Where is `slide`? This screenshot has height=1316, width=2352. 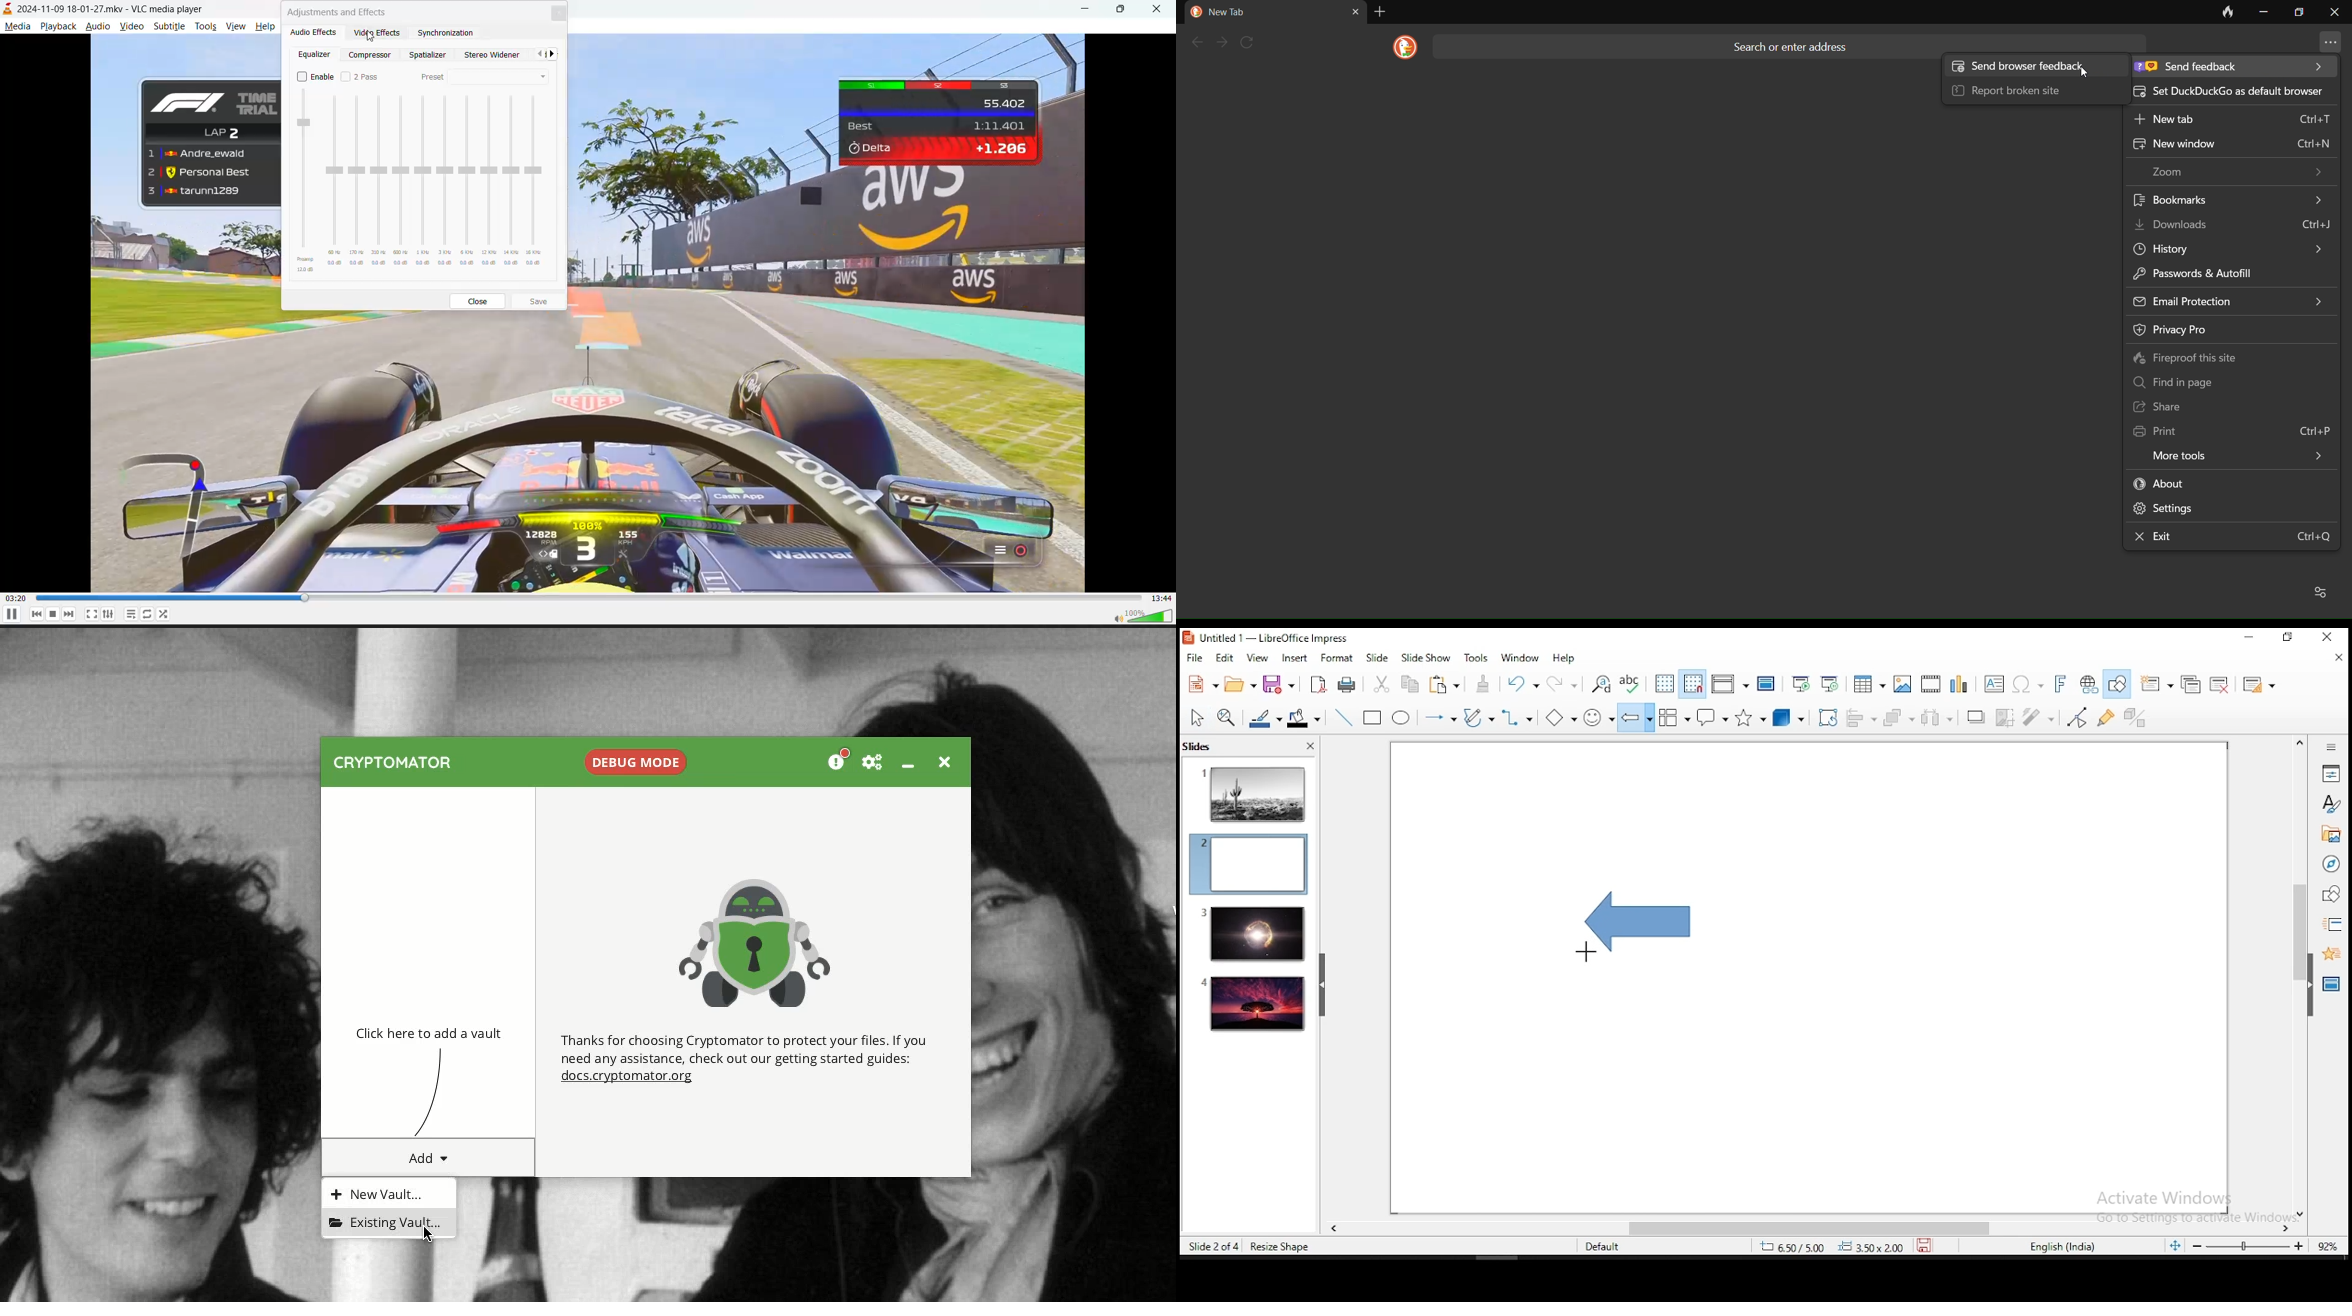 slide is located at coordinates (1254, 1005).